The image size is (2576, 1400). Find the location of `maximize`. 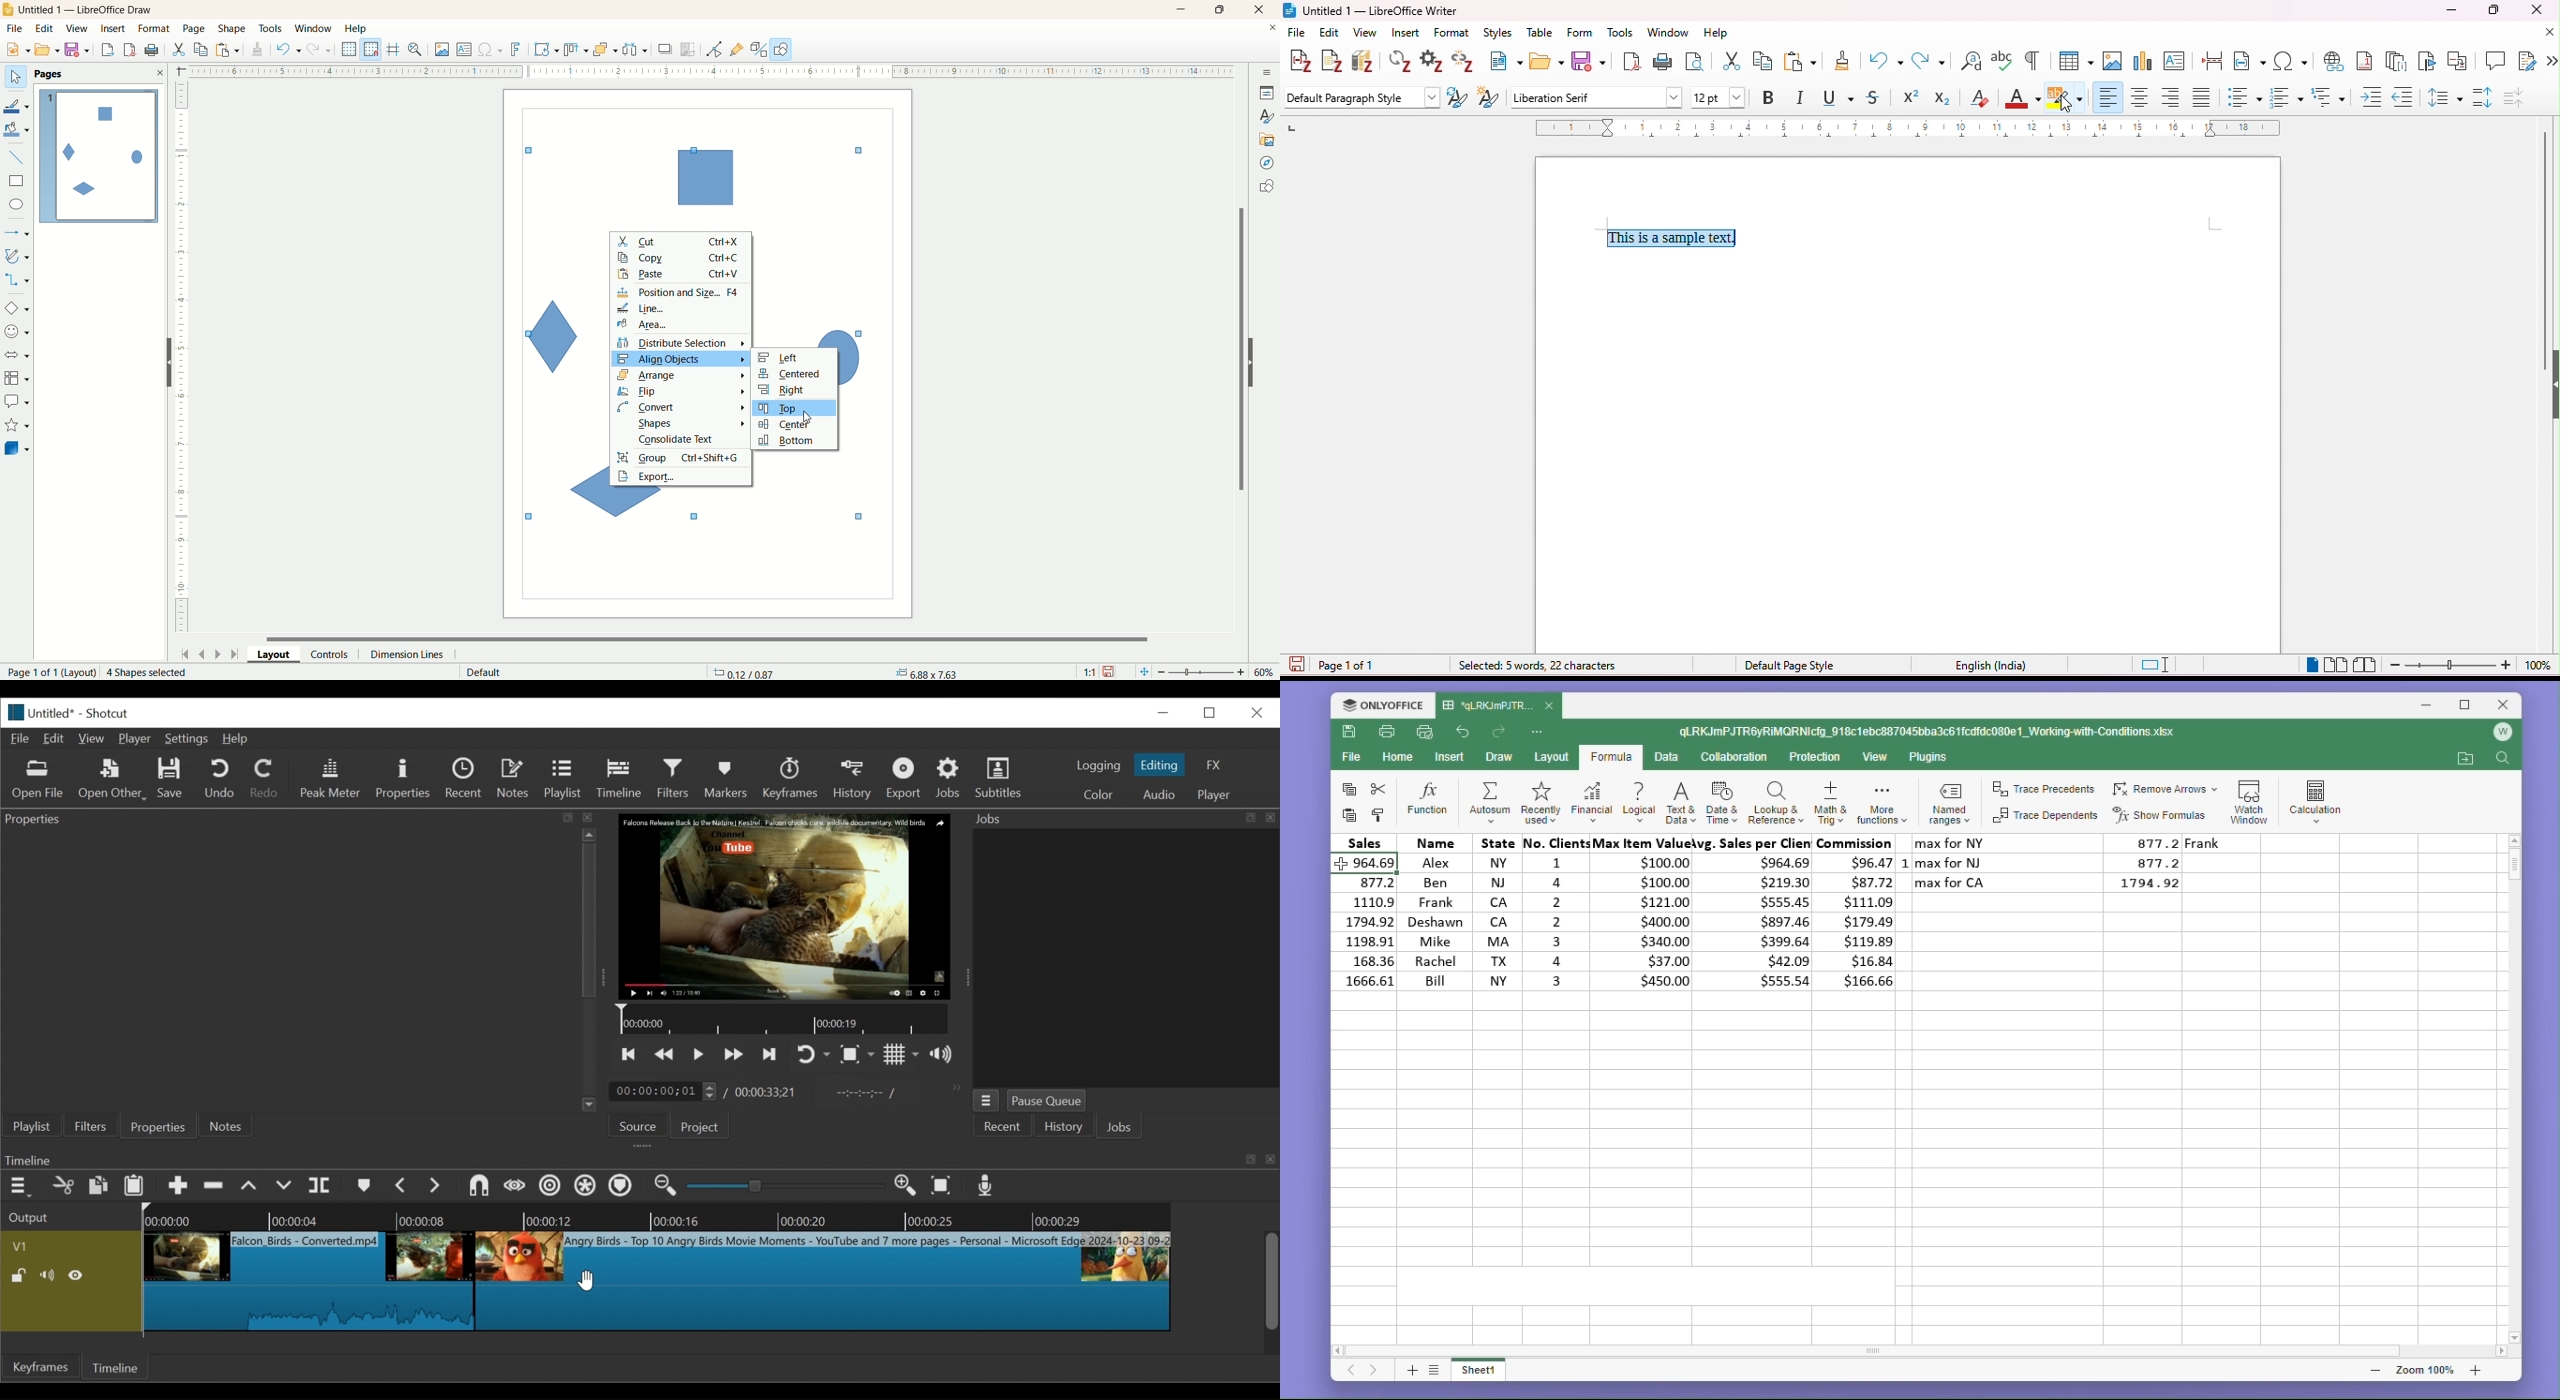

maximize is located at coordinates (2466, 704).